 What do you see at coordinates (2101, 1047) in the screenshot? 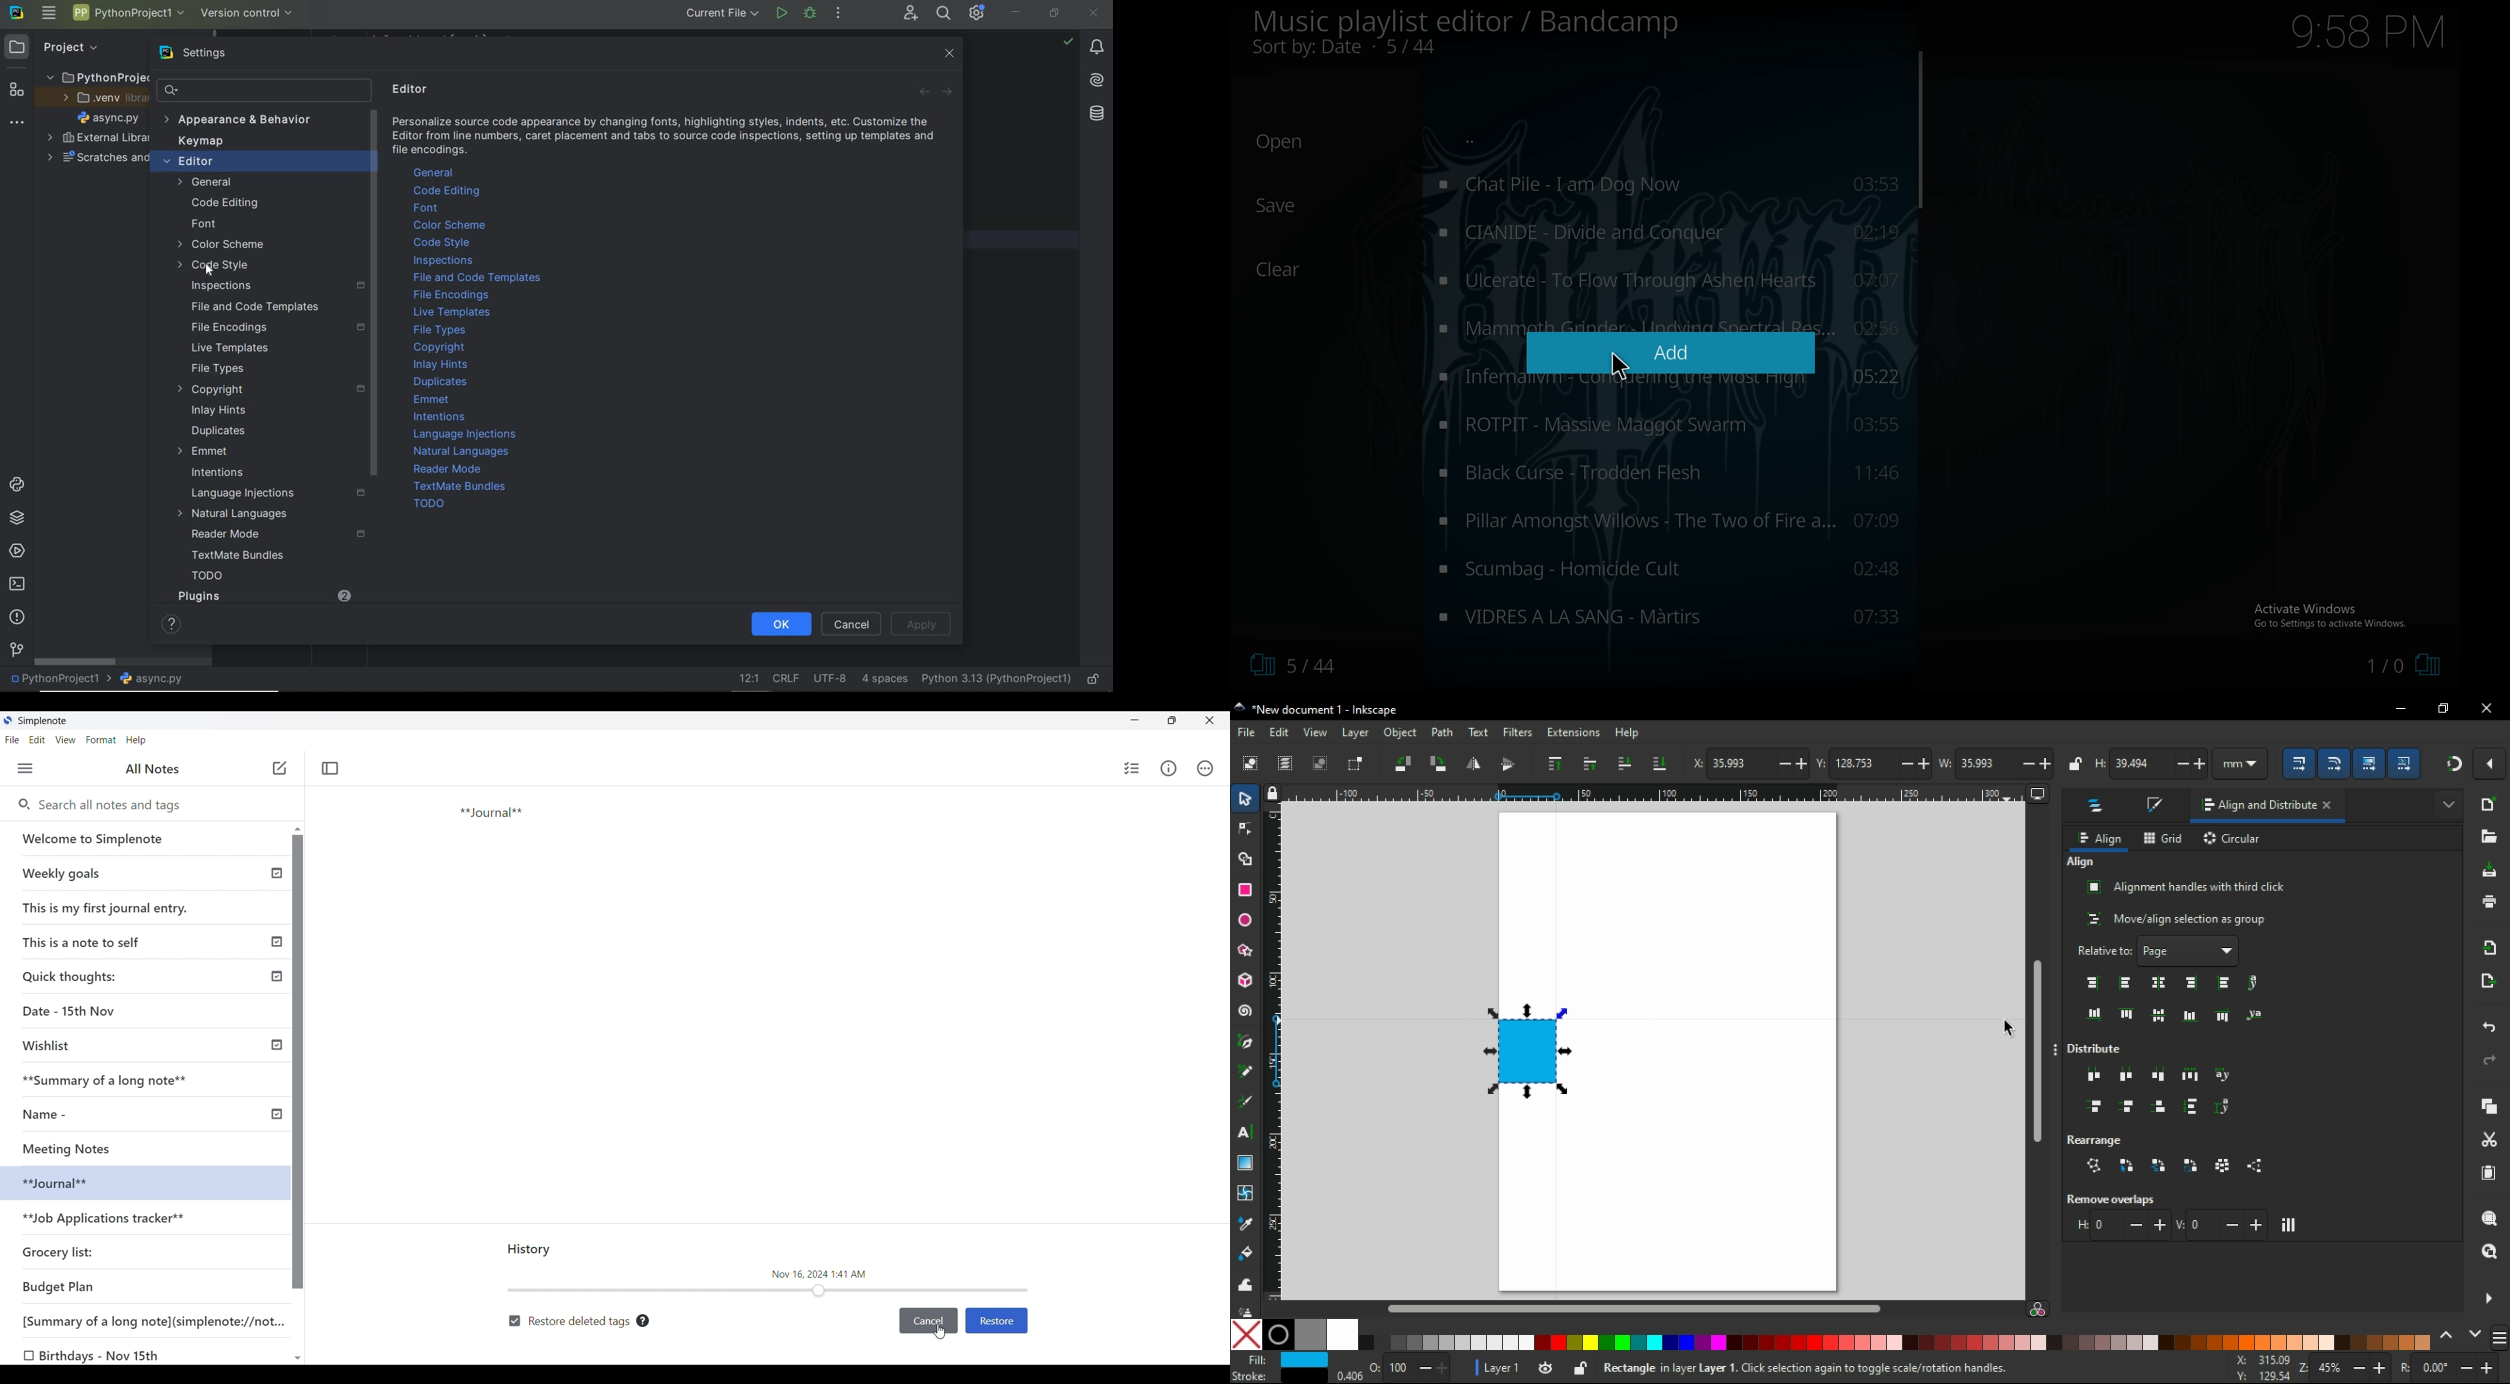
I see `distribute` at bounding box center [2101, 1047].